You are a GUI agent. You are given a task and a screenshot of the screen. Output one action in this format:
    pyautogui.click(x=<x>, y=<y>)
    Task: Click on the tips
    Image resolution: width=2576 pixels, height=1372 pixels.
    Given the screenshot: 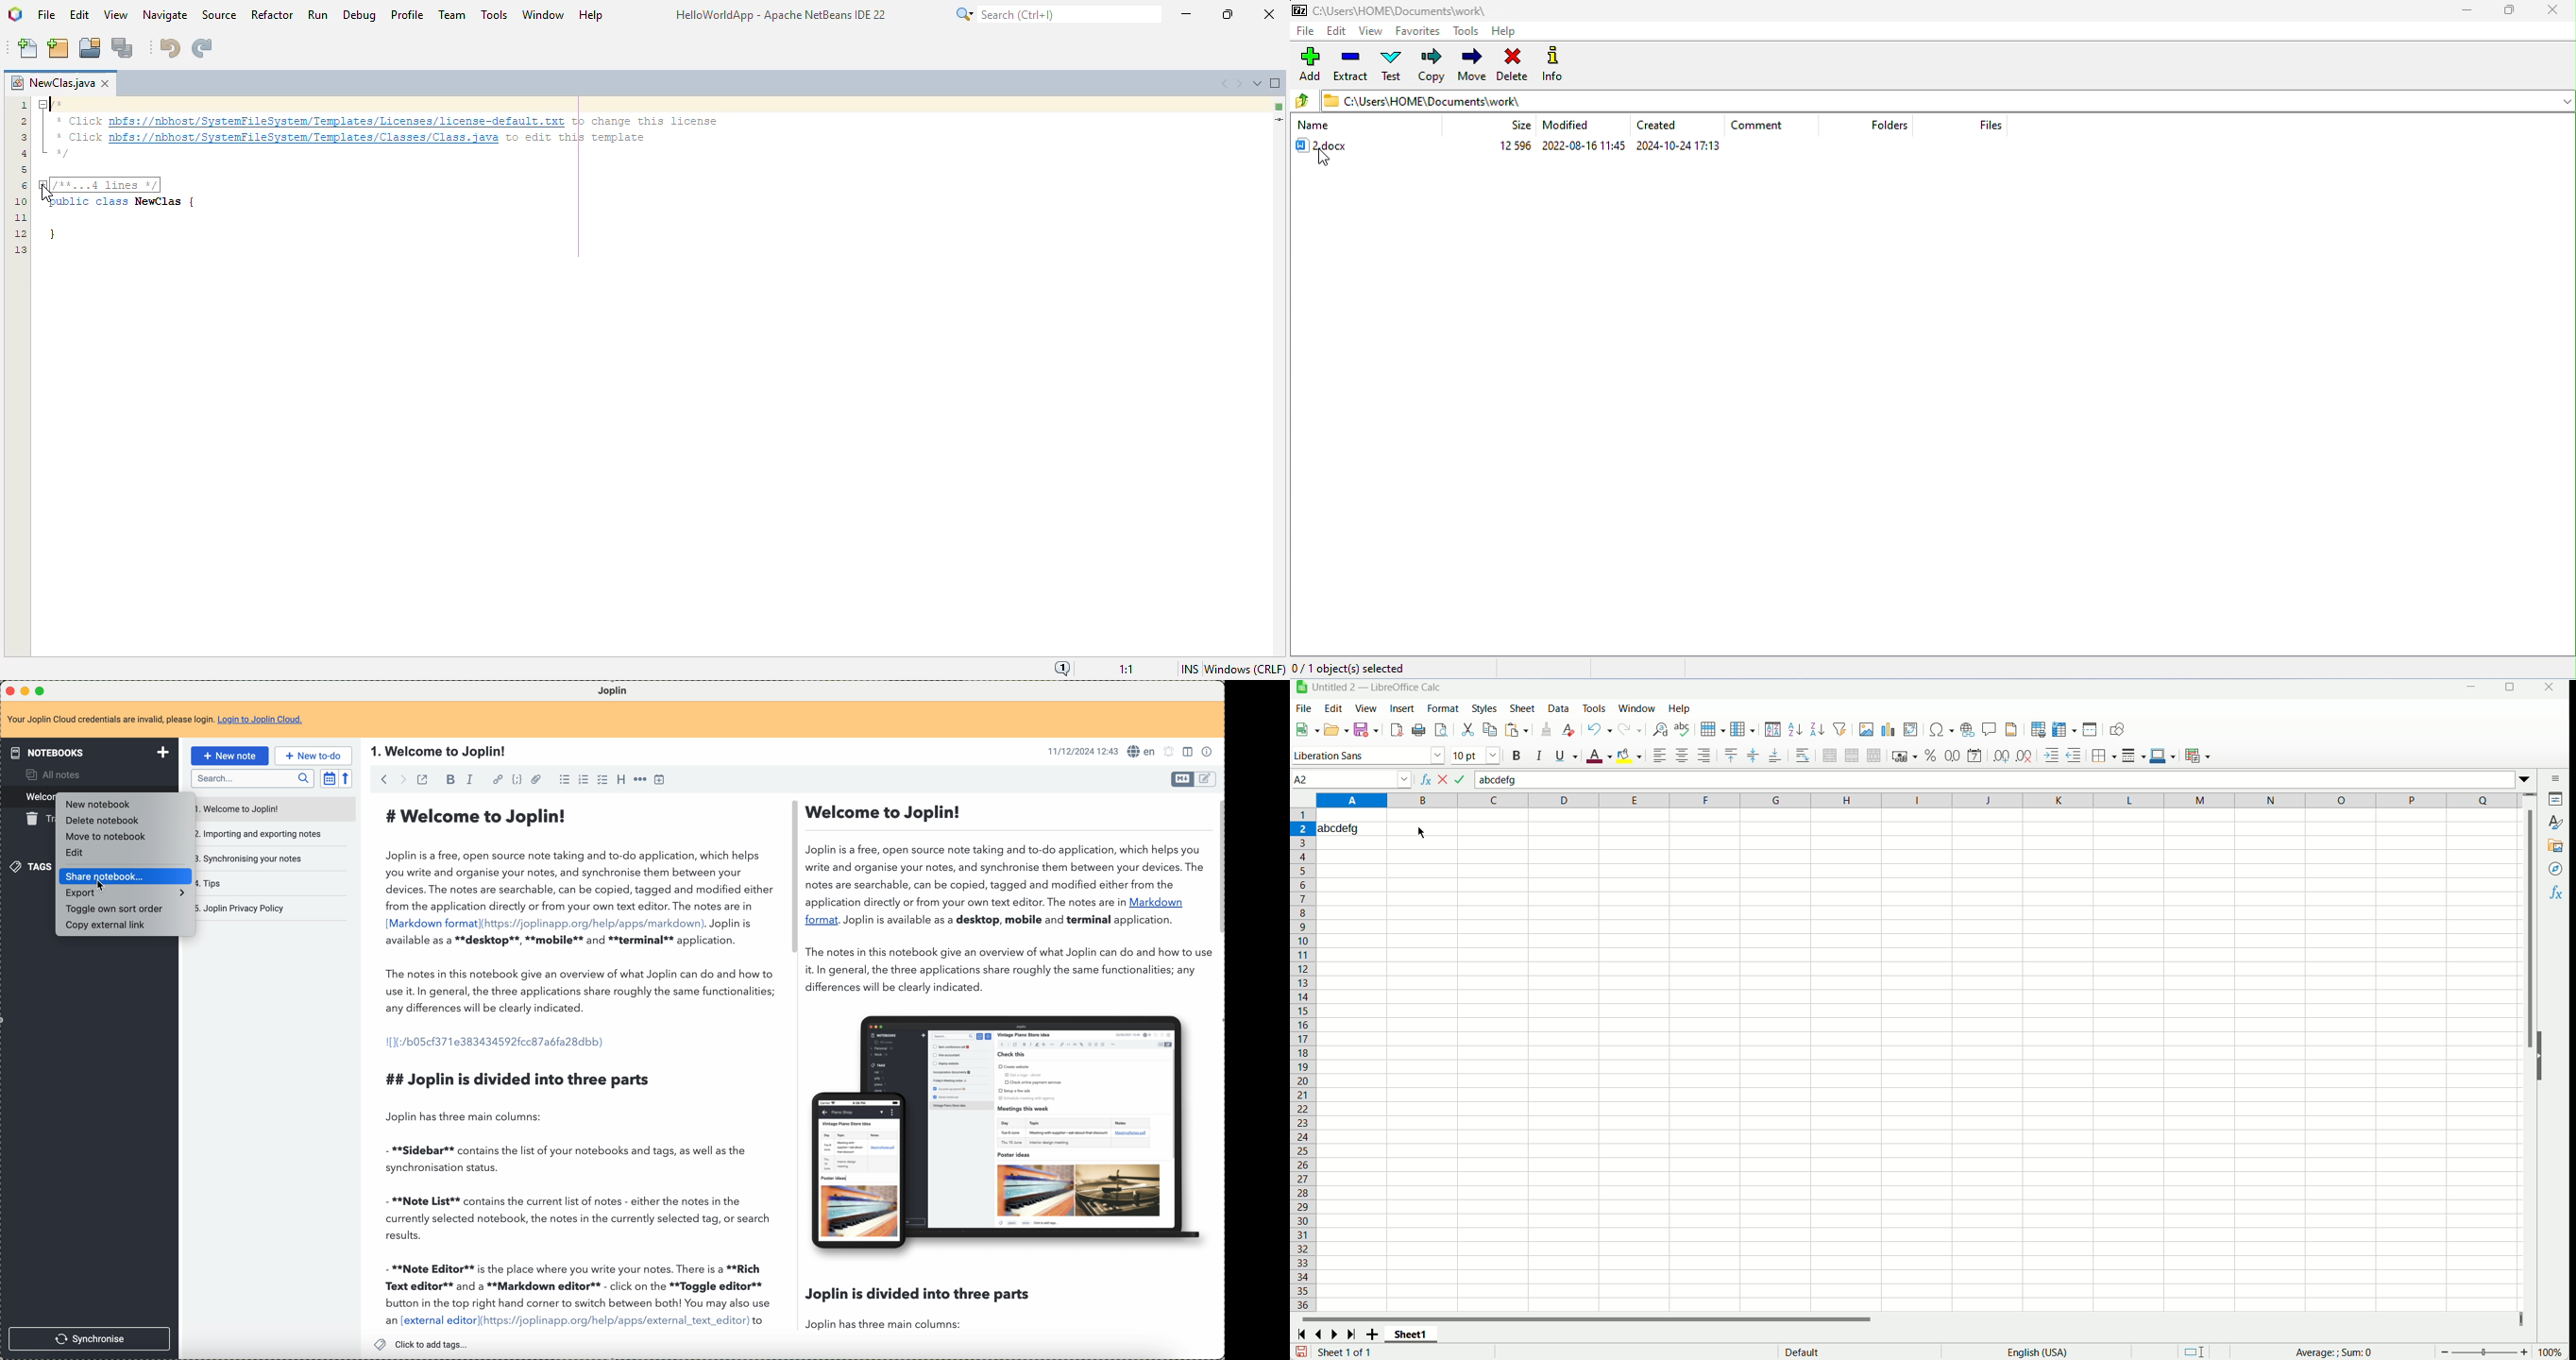 What is the action you would take?
    pyautogui.click(x=215, y=882)
    